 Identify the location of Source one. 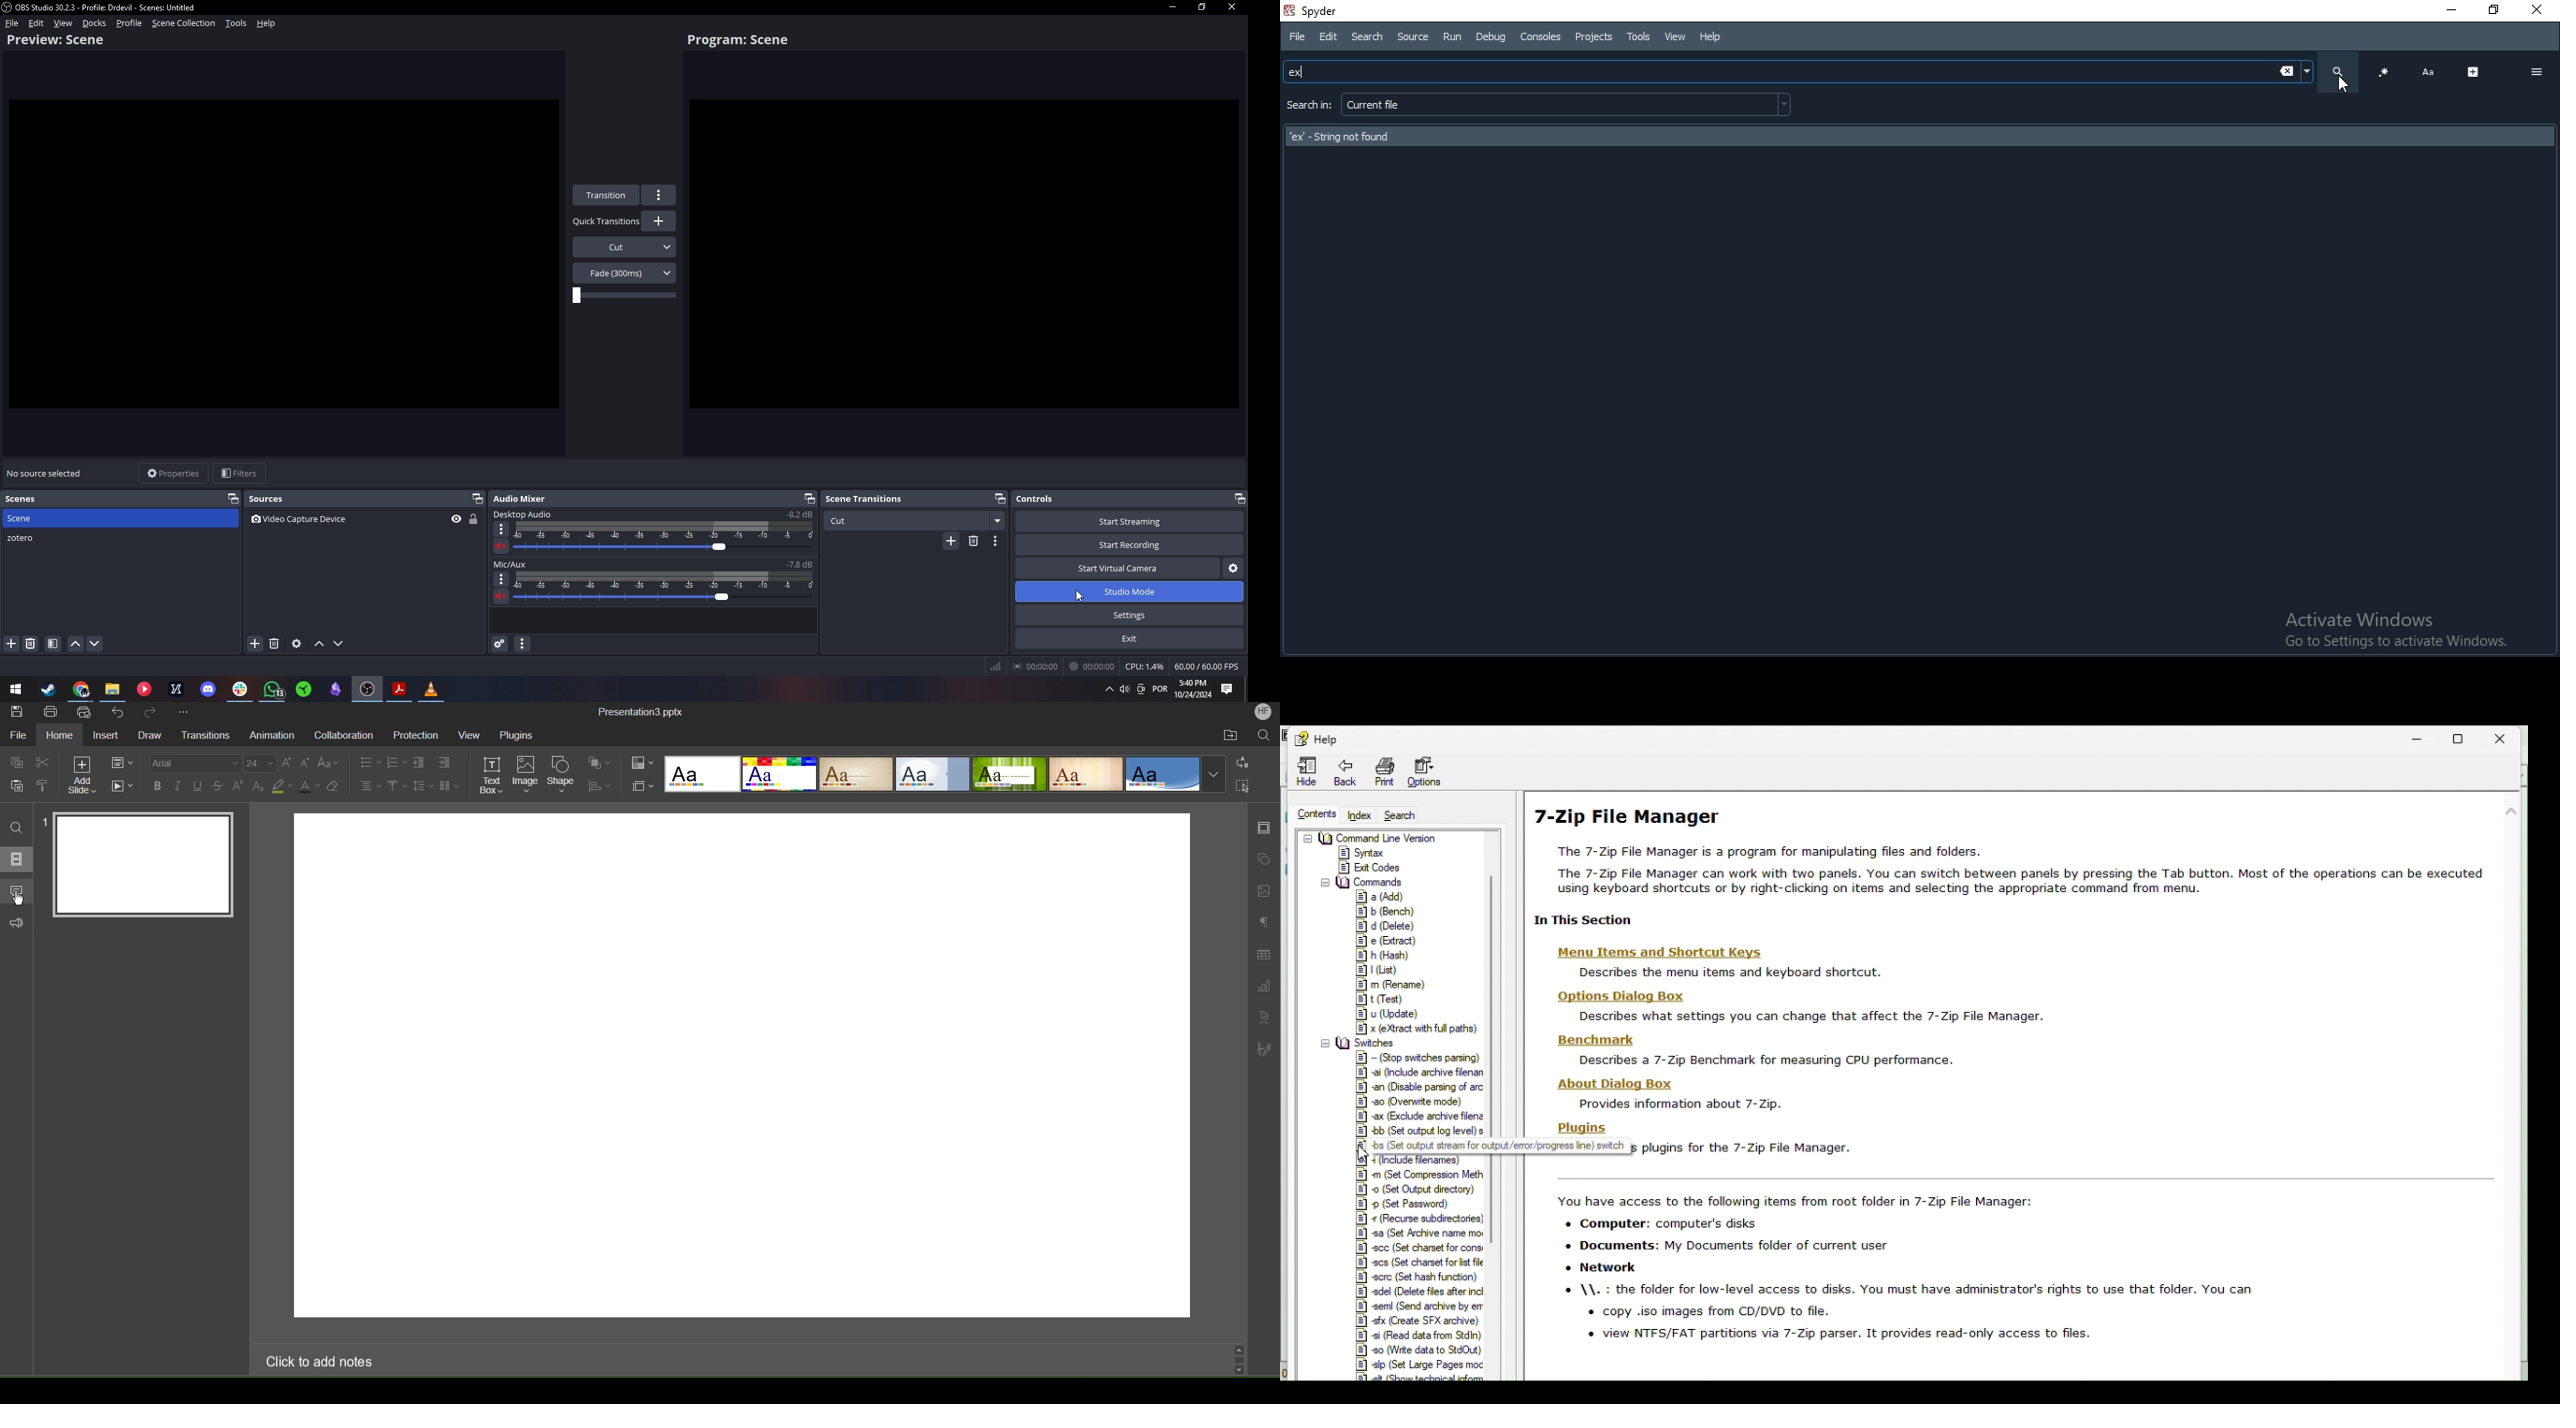
(345, 519).